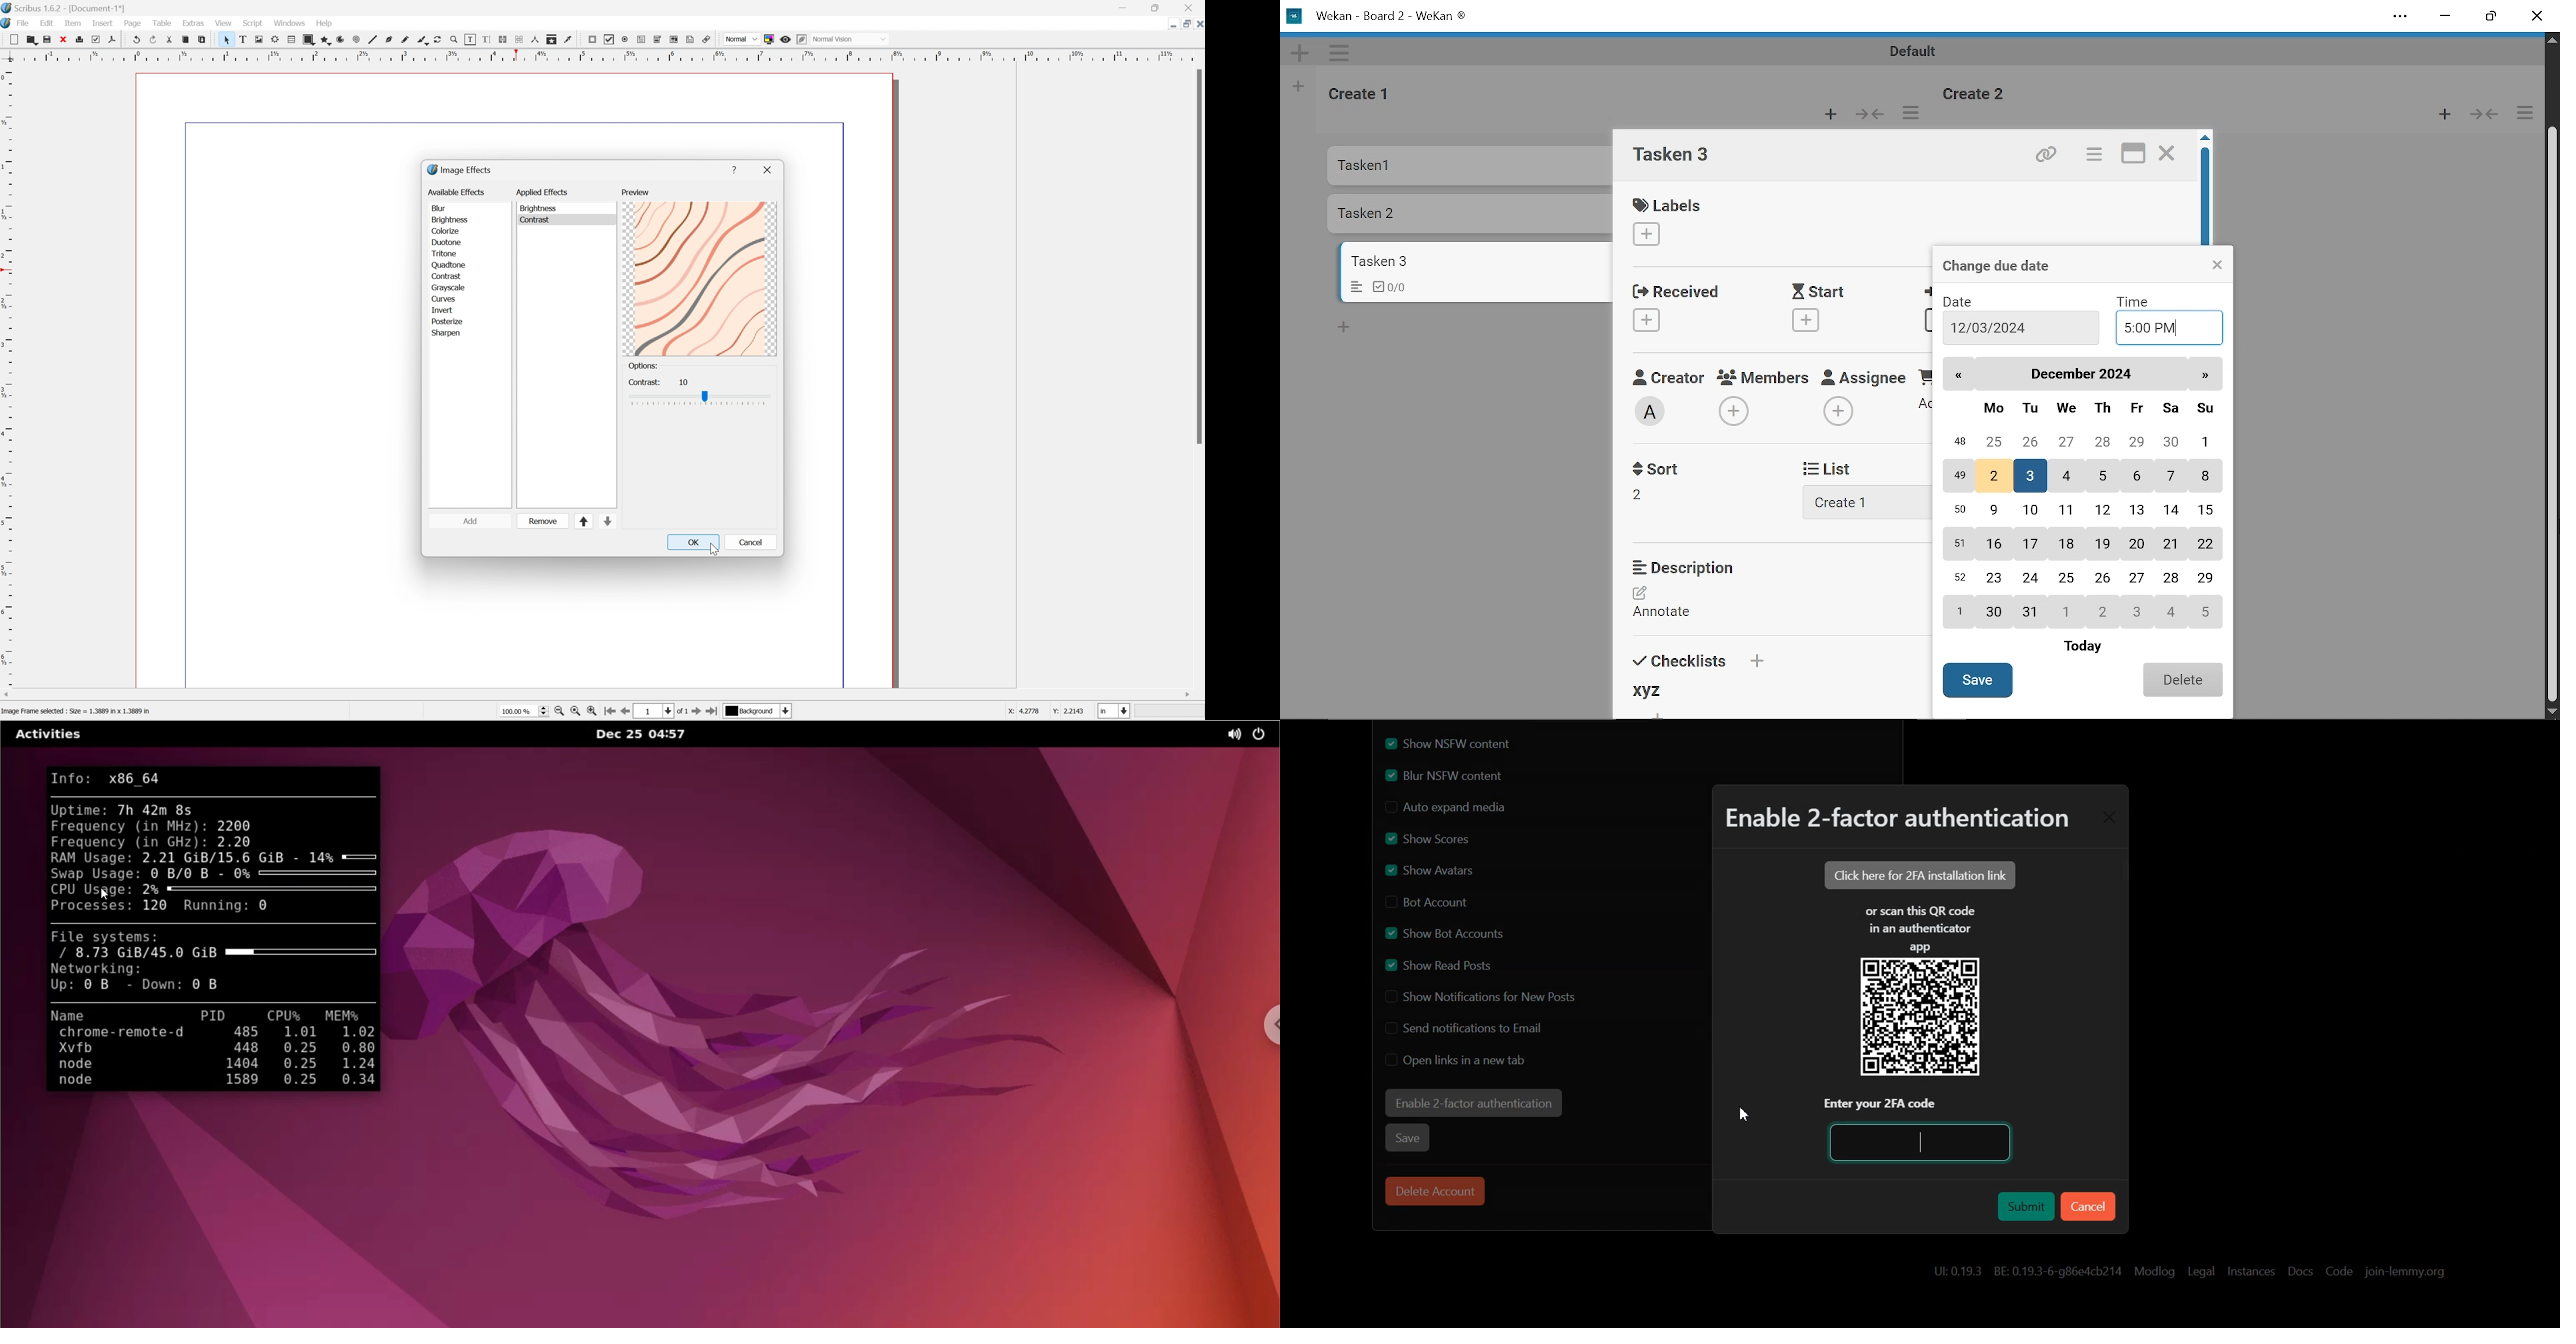 The image size is (2576, 1344). Describe the element at coordinates (408, 38) in the screenshot. I see `Freehand line` at that location.